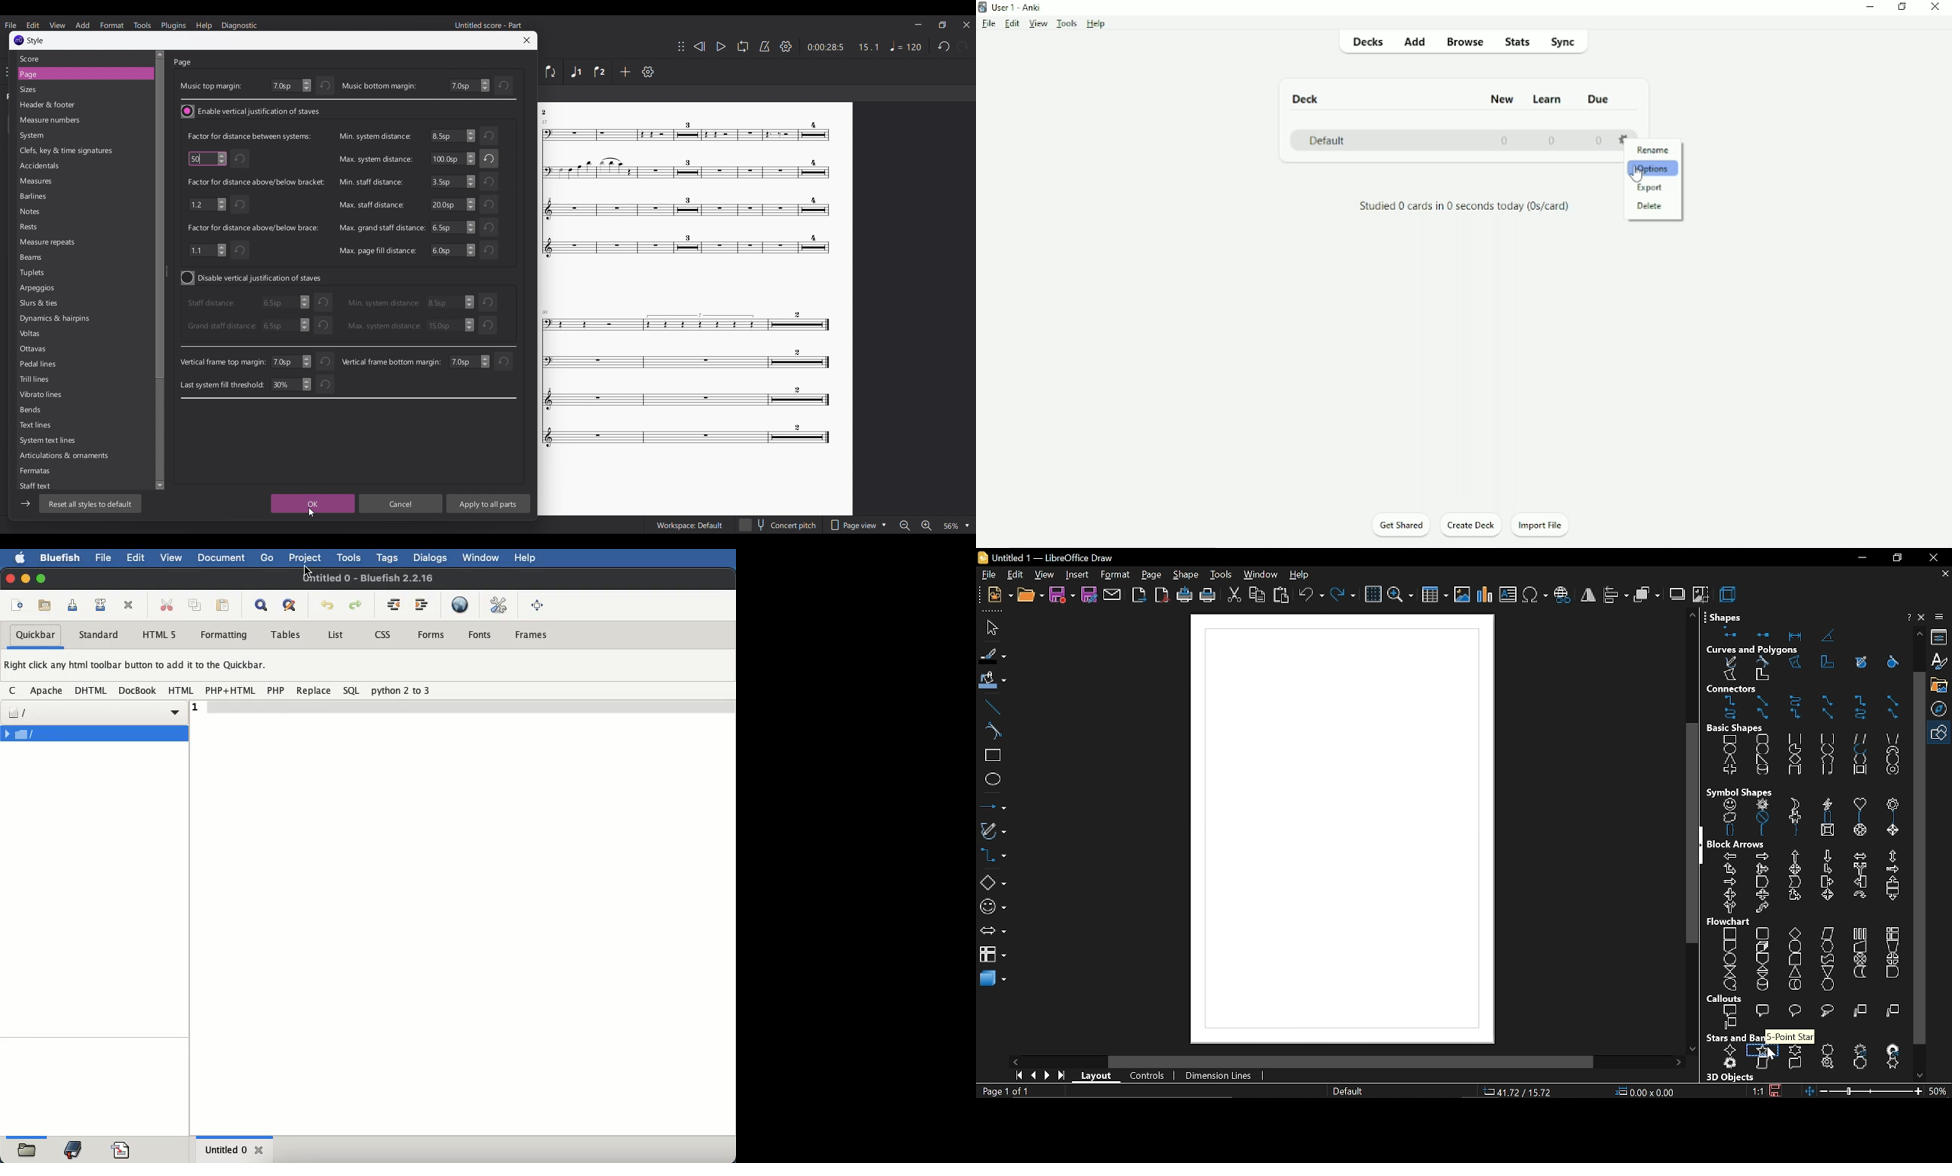 The image size is (1960, 1176). Describe the element at coordinates (1435, 593) in the screenshot. I see `insert table` at that location.